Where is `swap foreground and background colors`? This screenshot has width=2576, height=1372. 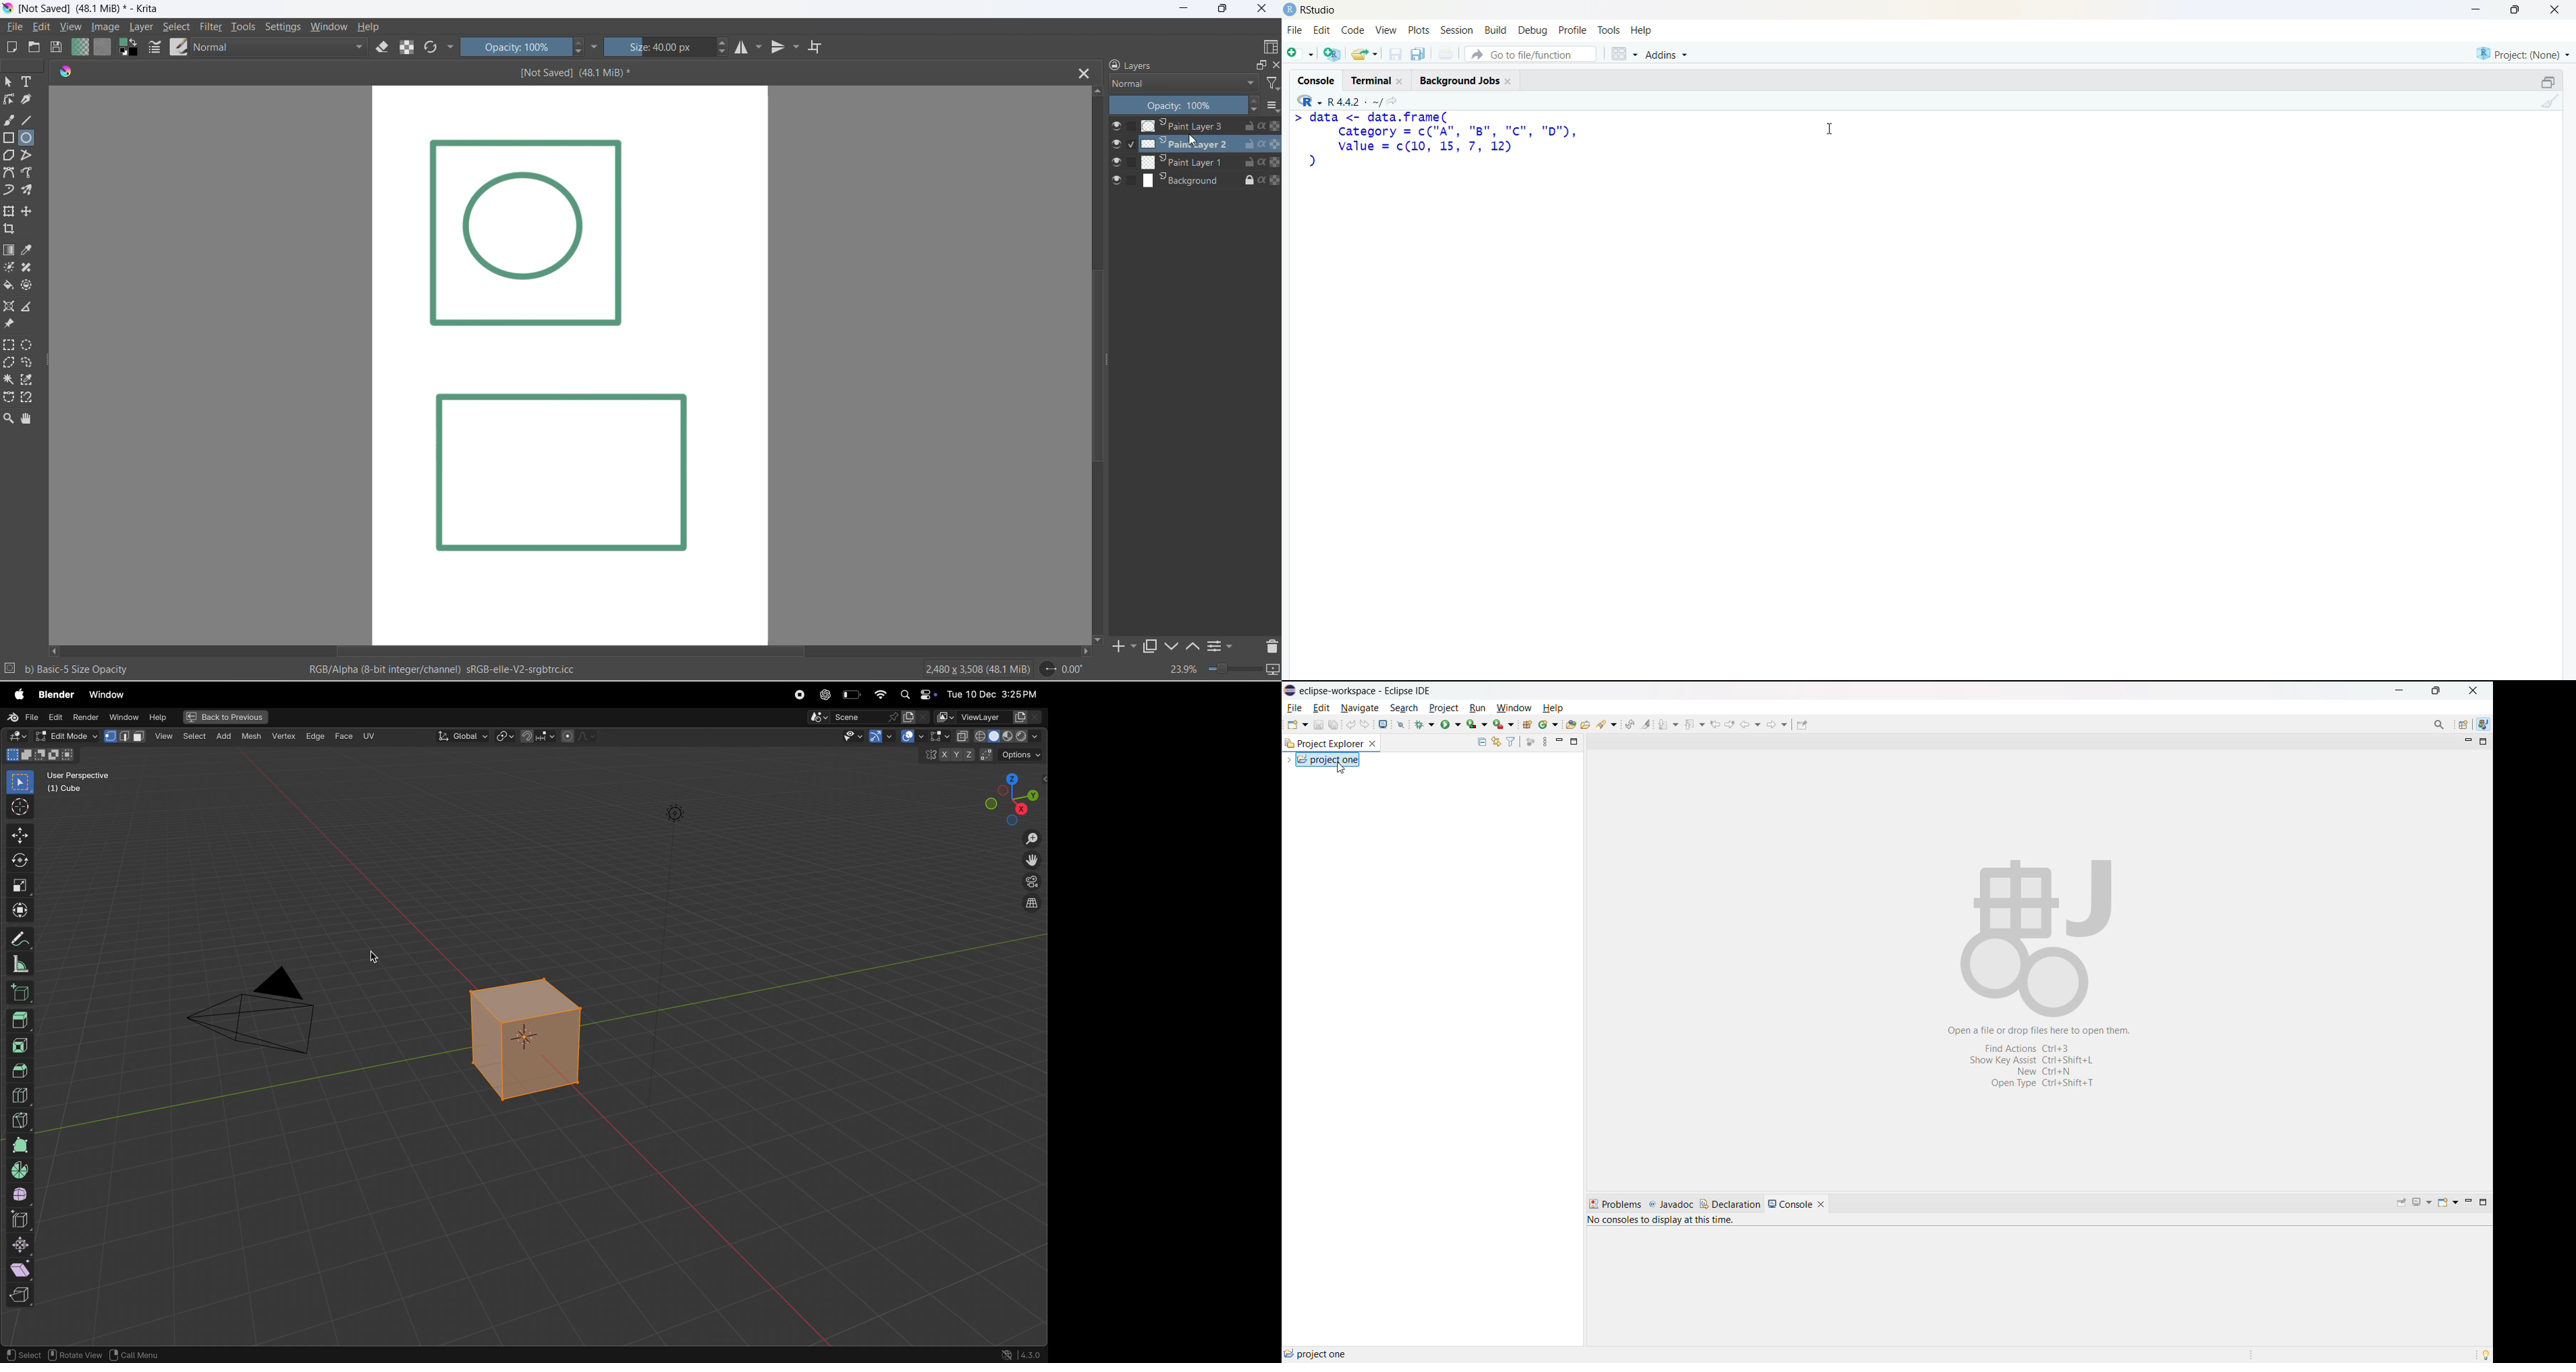
swap foreground and background colors is located at coordinates (130, 47).